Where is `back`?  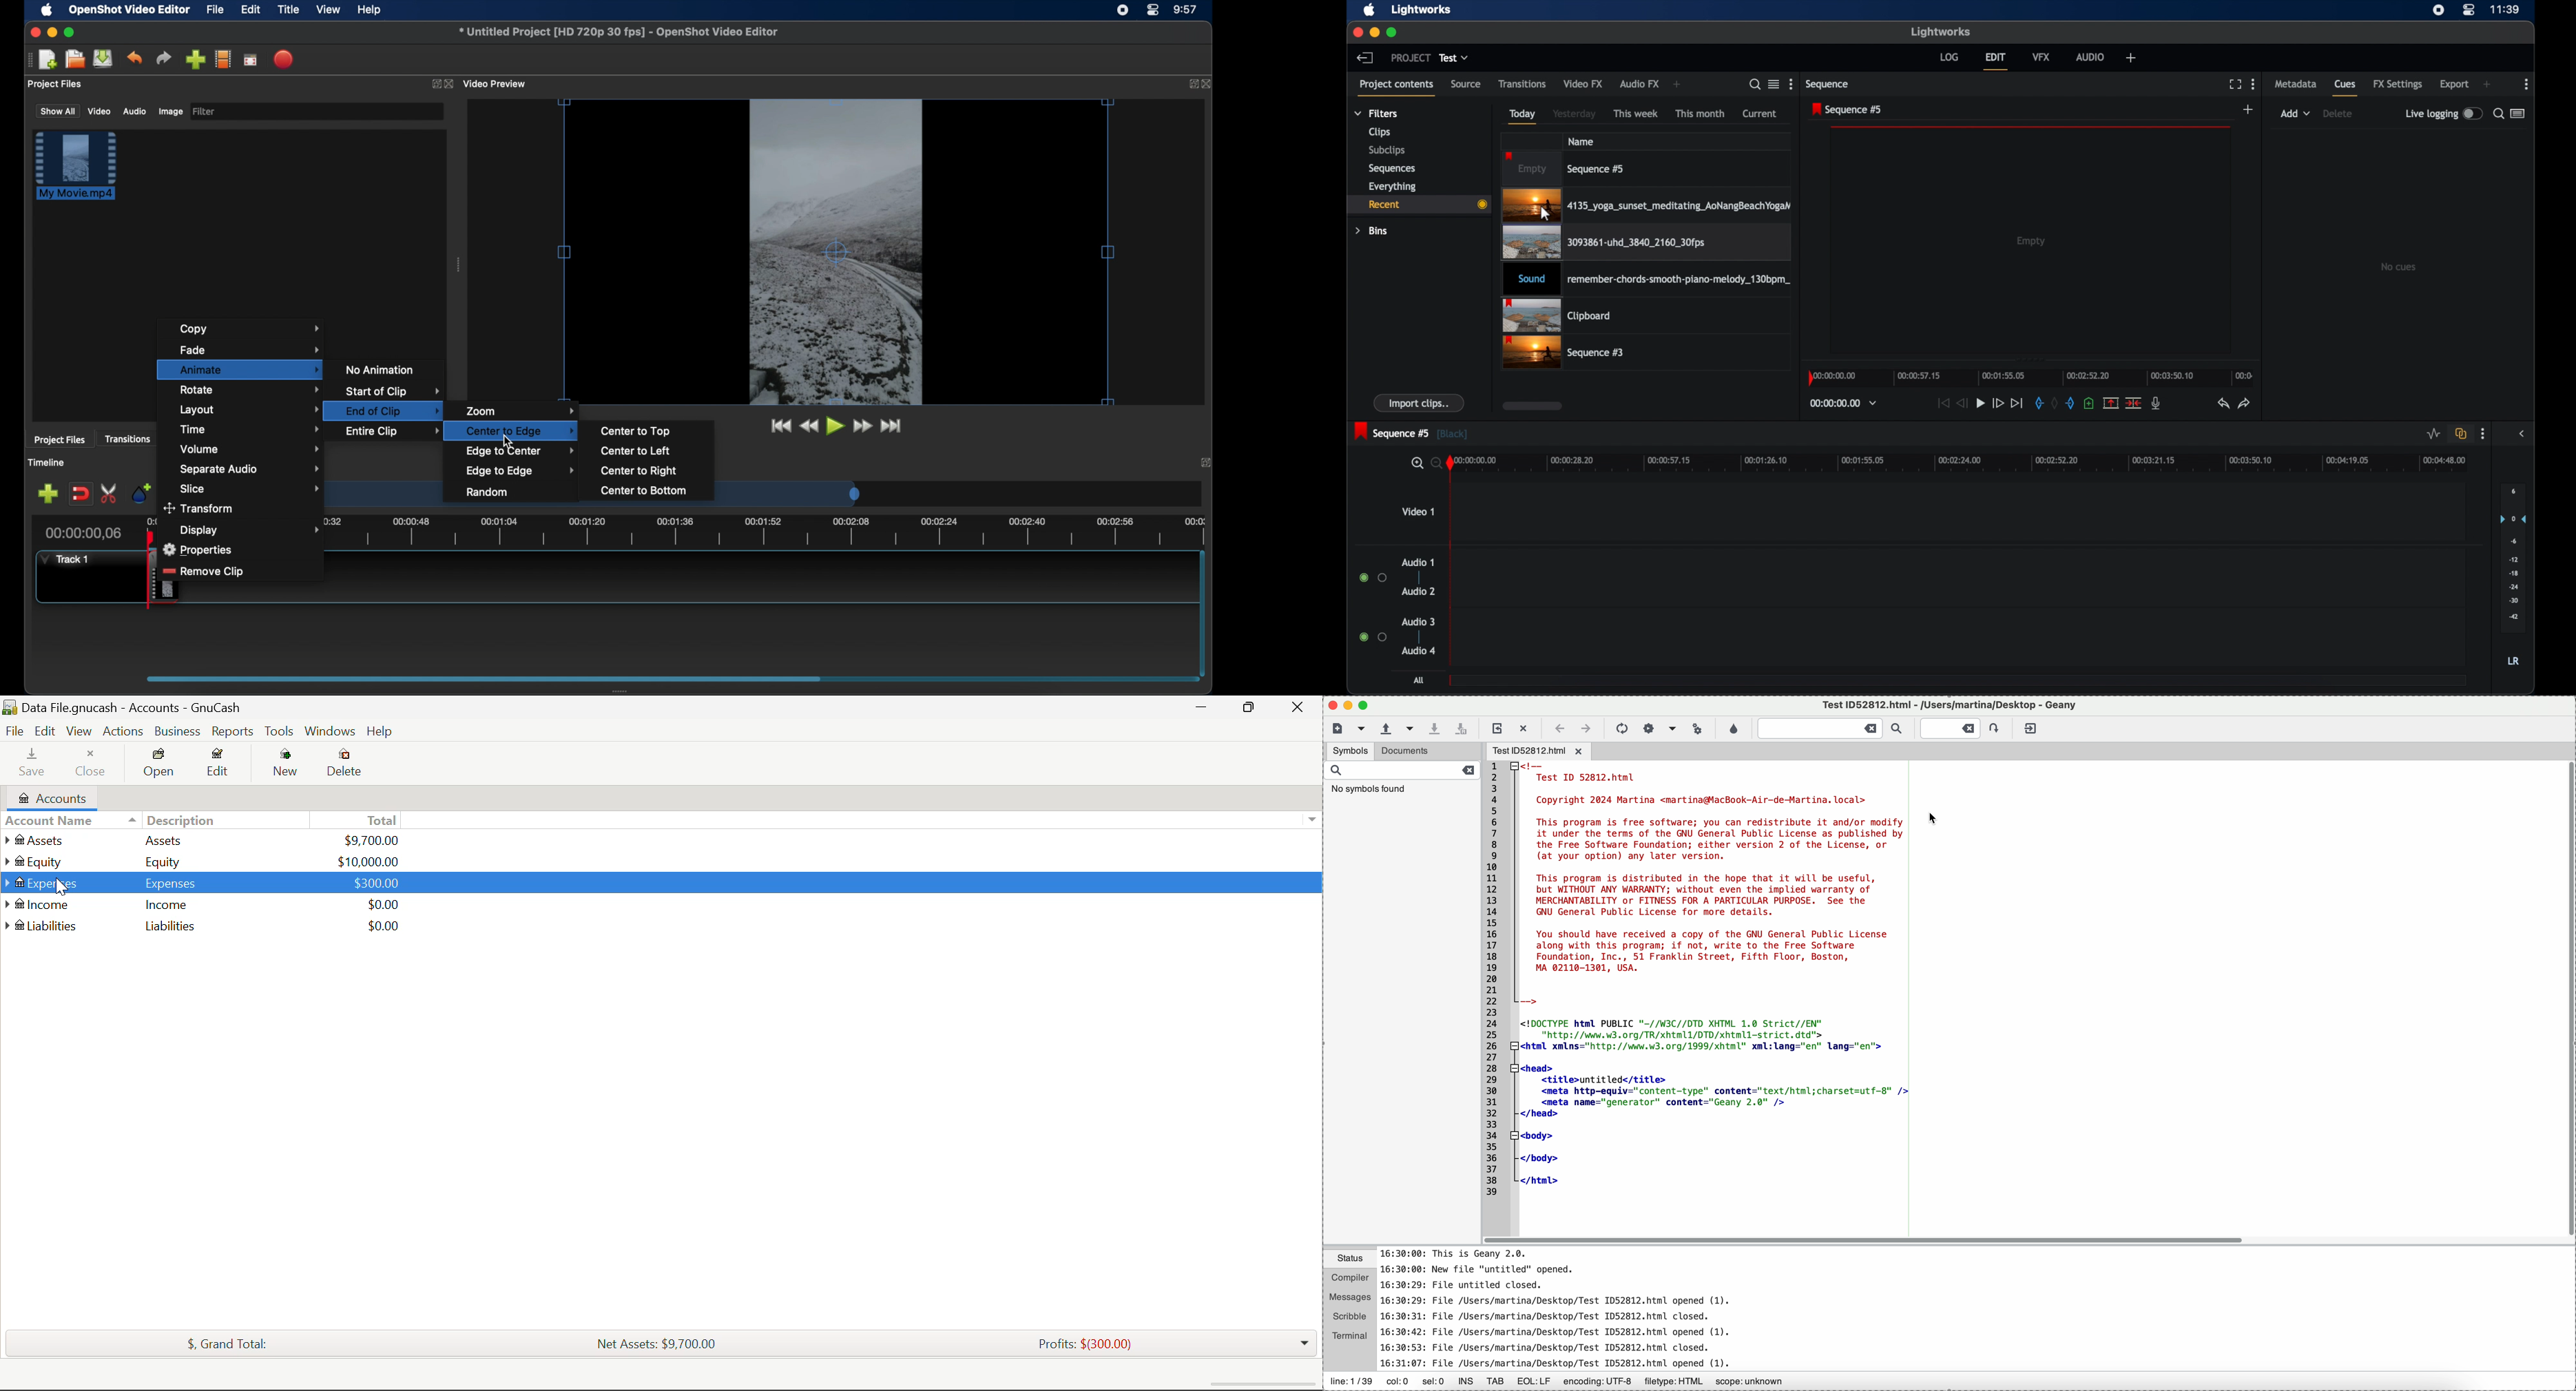 back is located at coordinates (1366, 57).